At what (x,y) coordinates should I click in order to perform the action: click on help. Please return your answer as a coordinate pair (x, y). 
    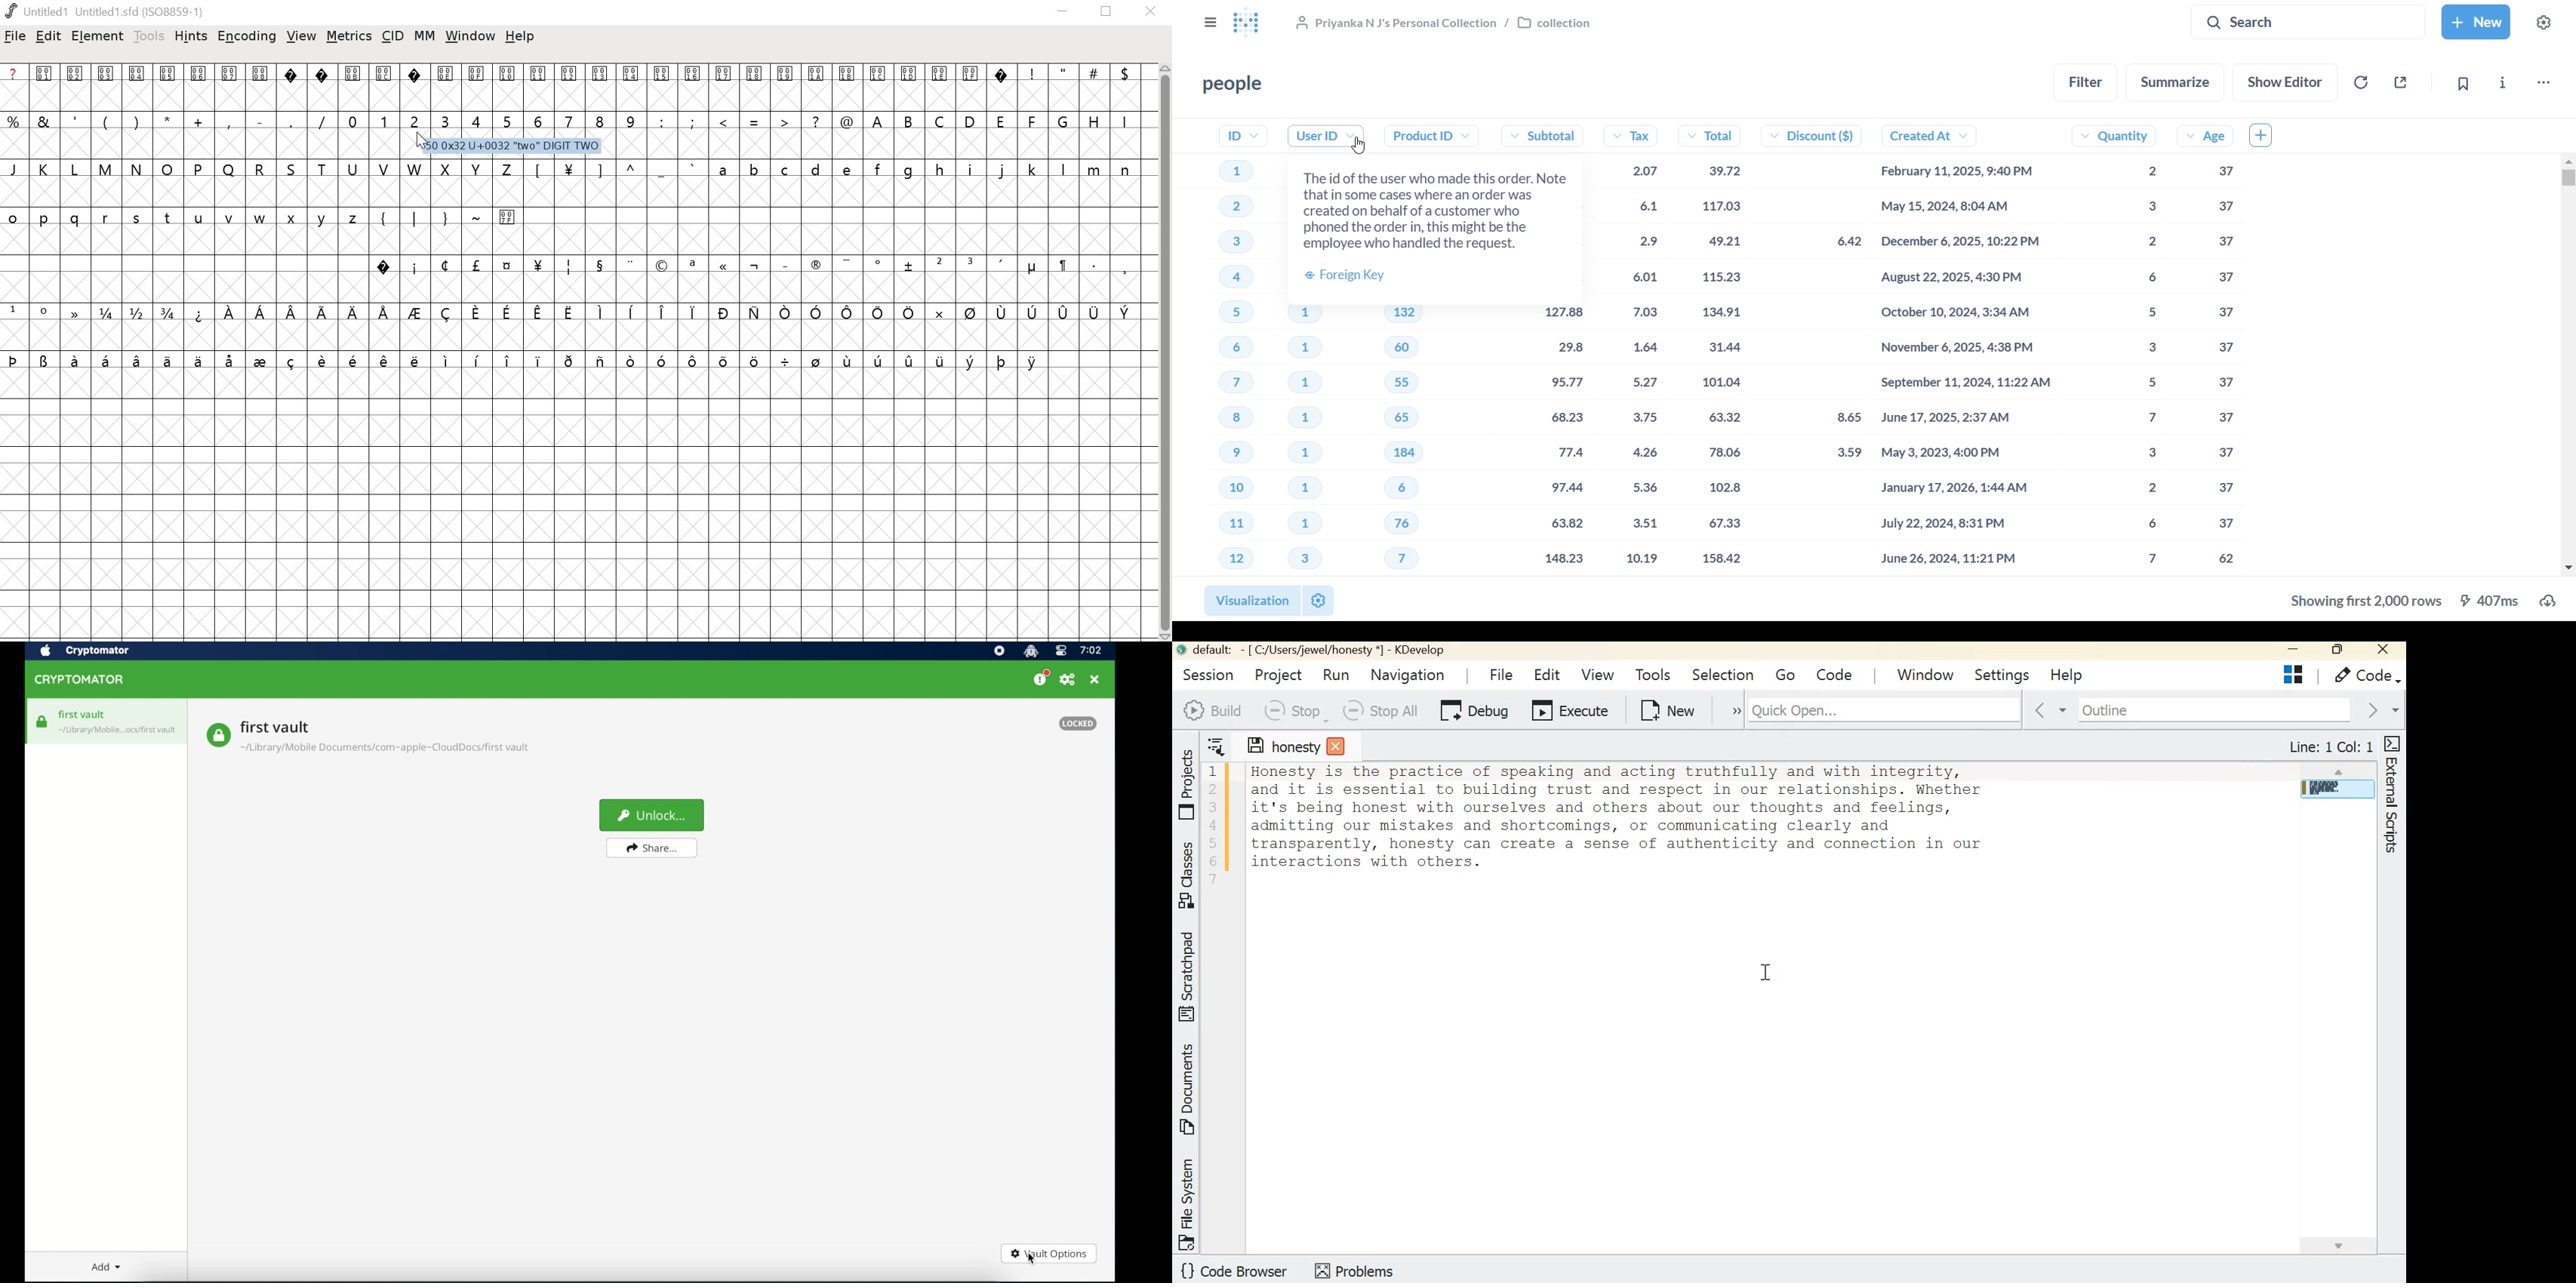
    Looking at the image, I should click on (520, 38).